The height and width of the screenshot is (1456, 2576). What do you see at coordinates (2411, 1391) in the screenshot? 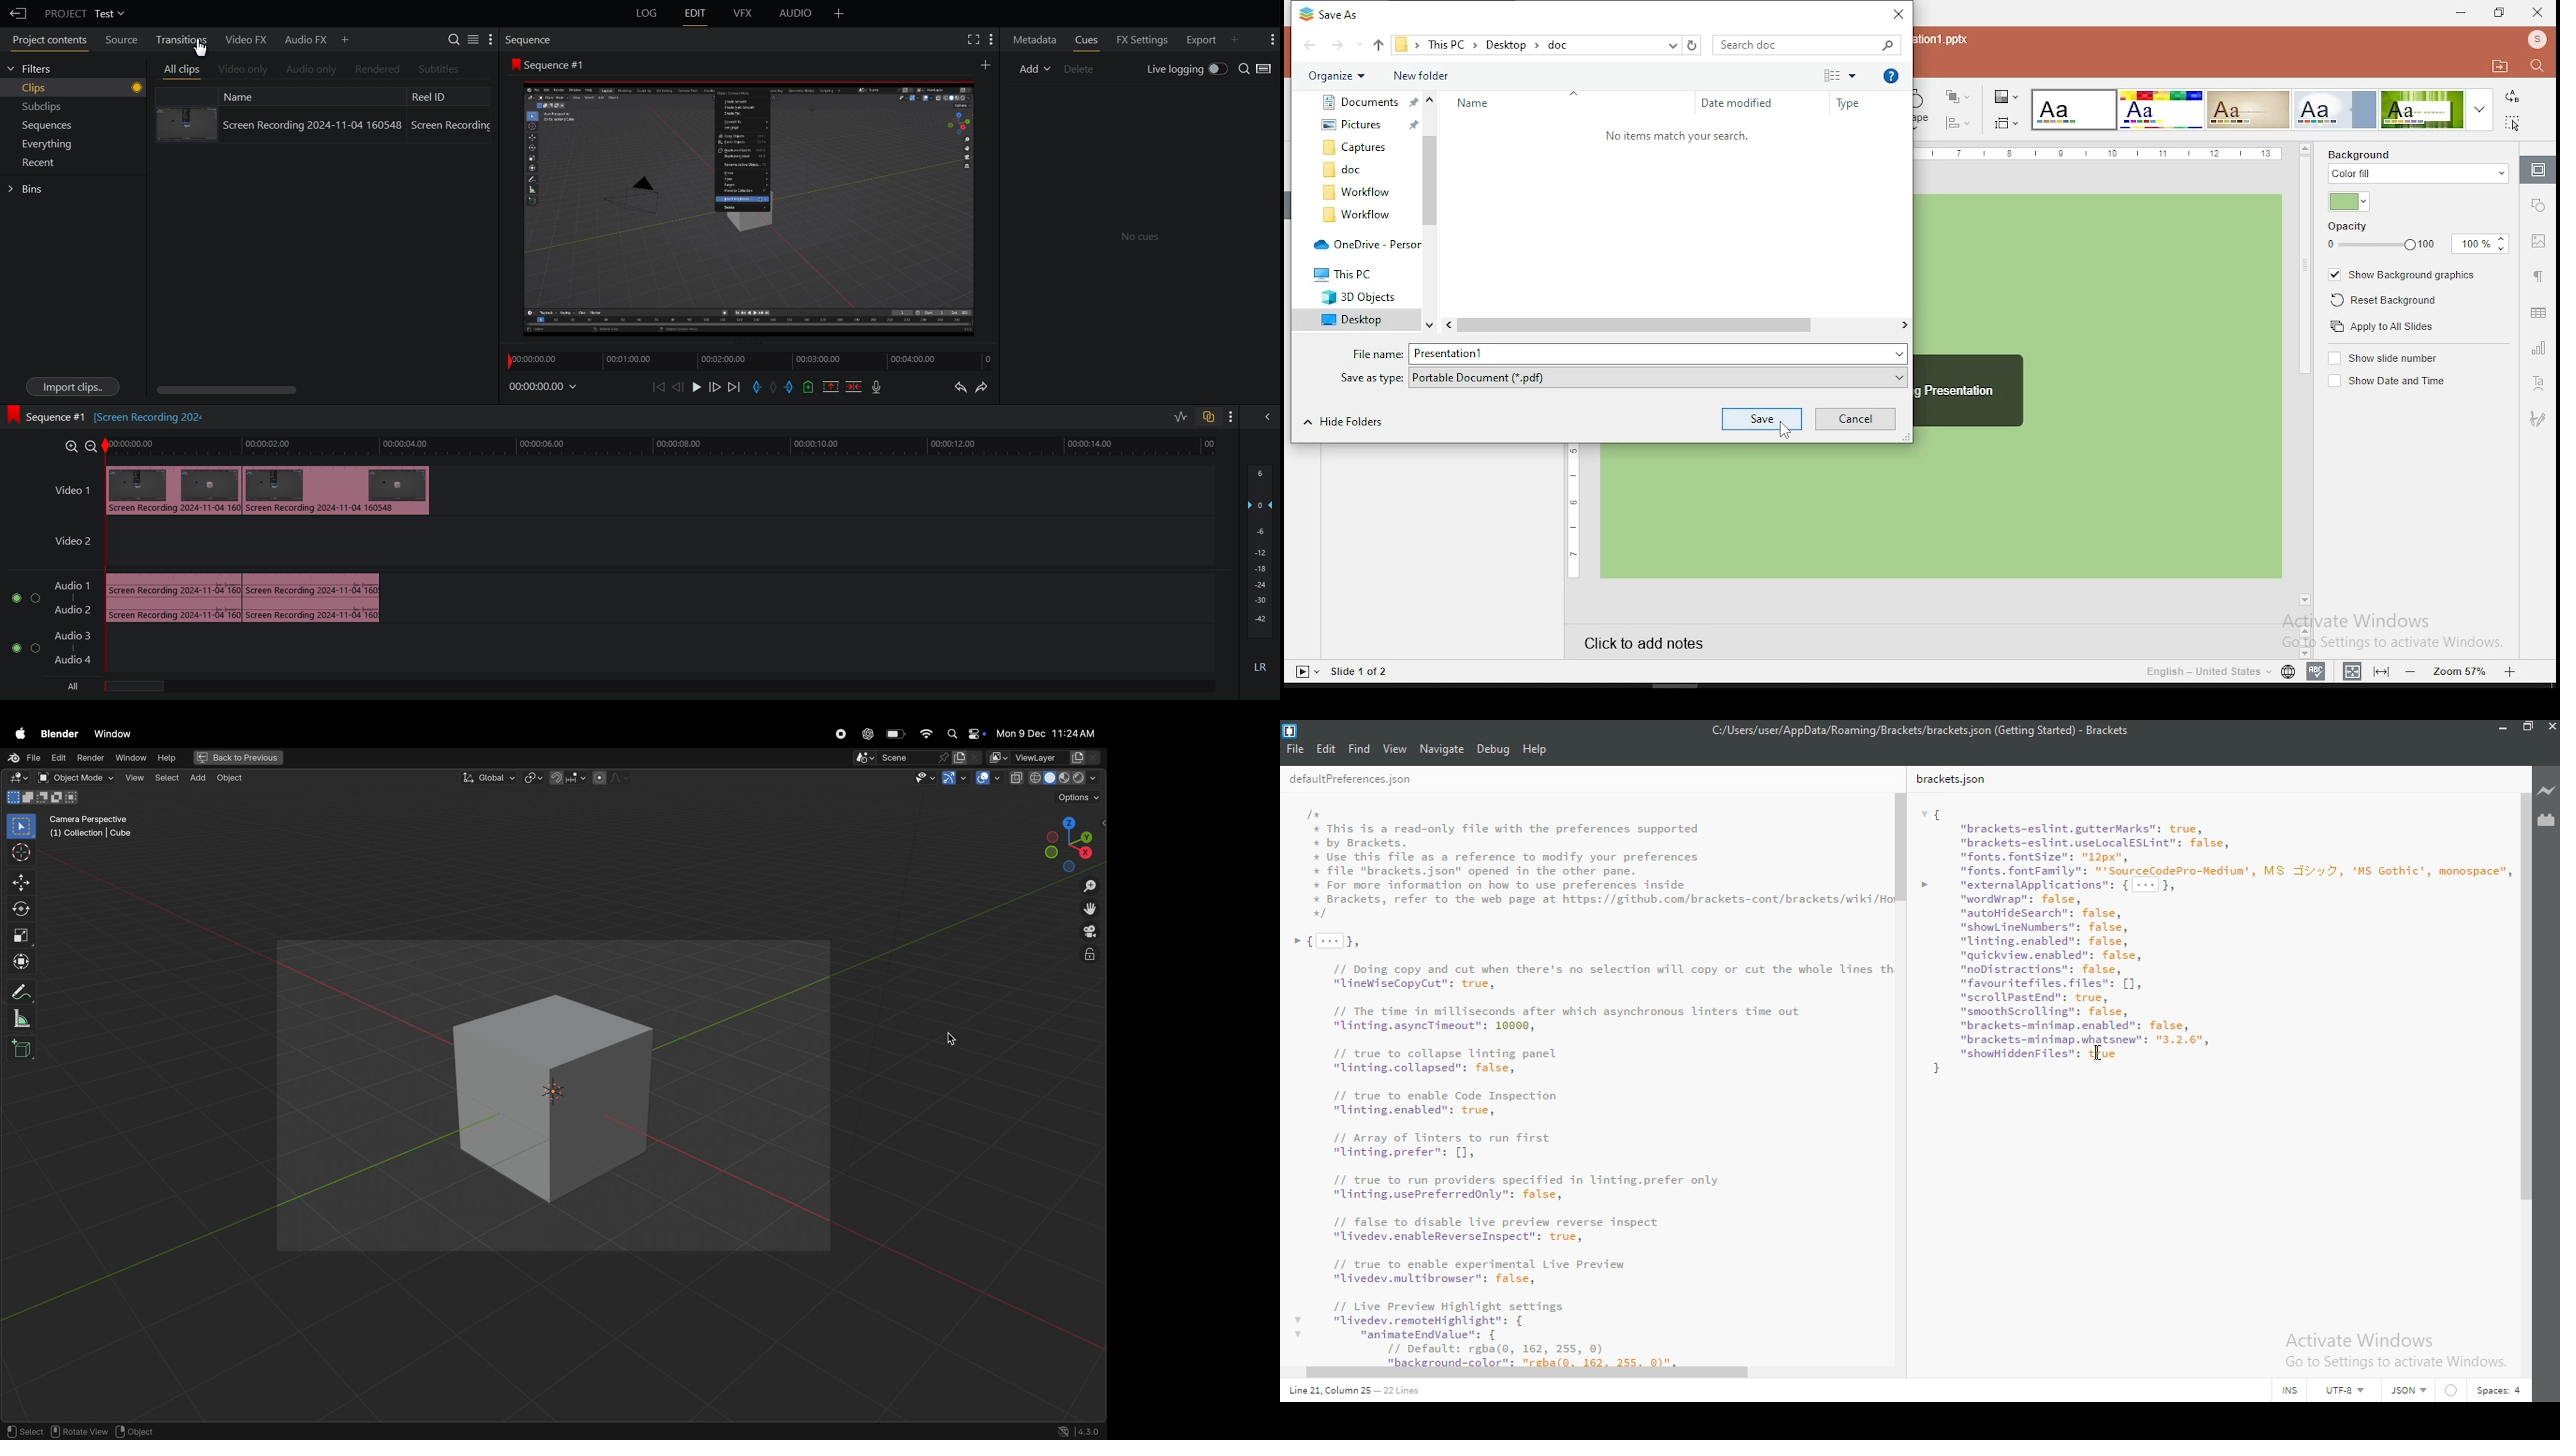
I see `text` at bounding box center [2411, 1391].